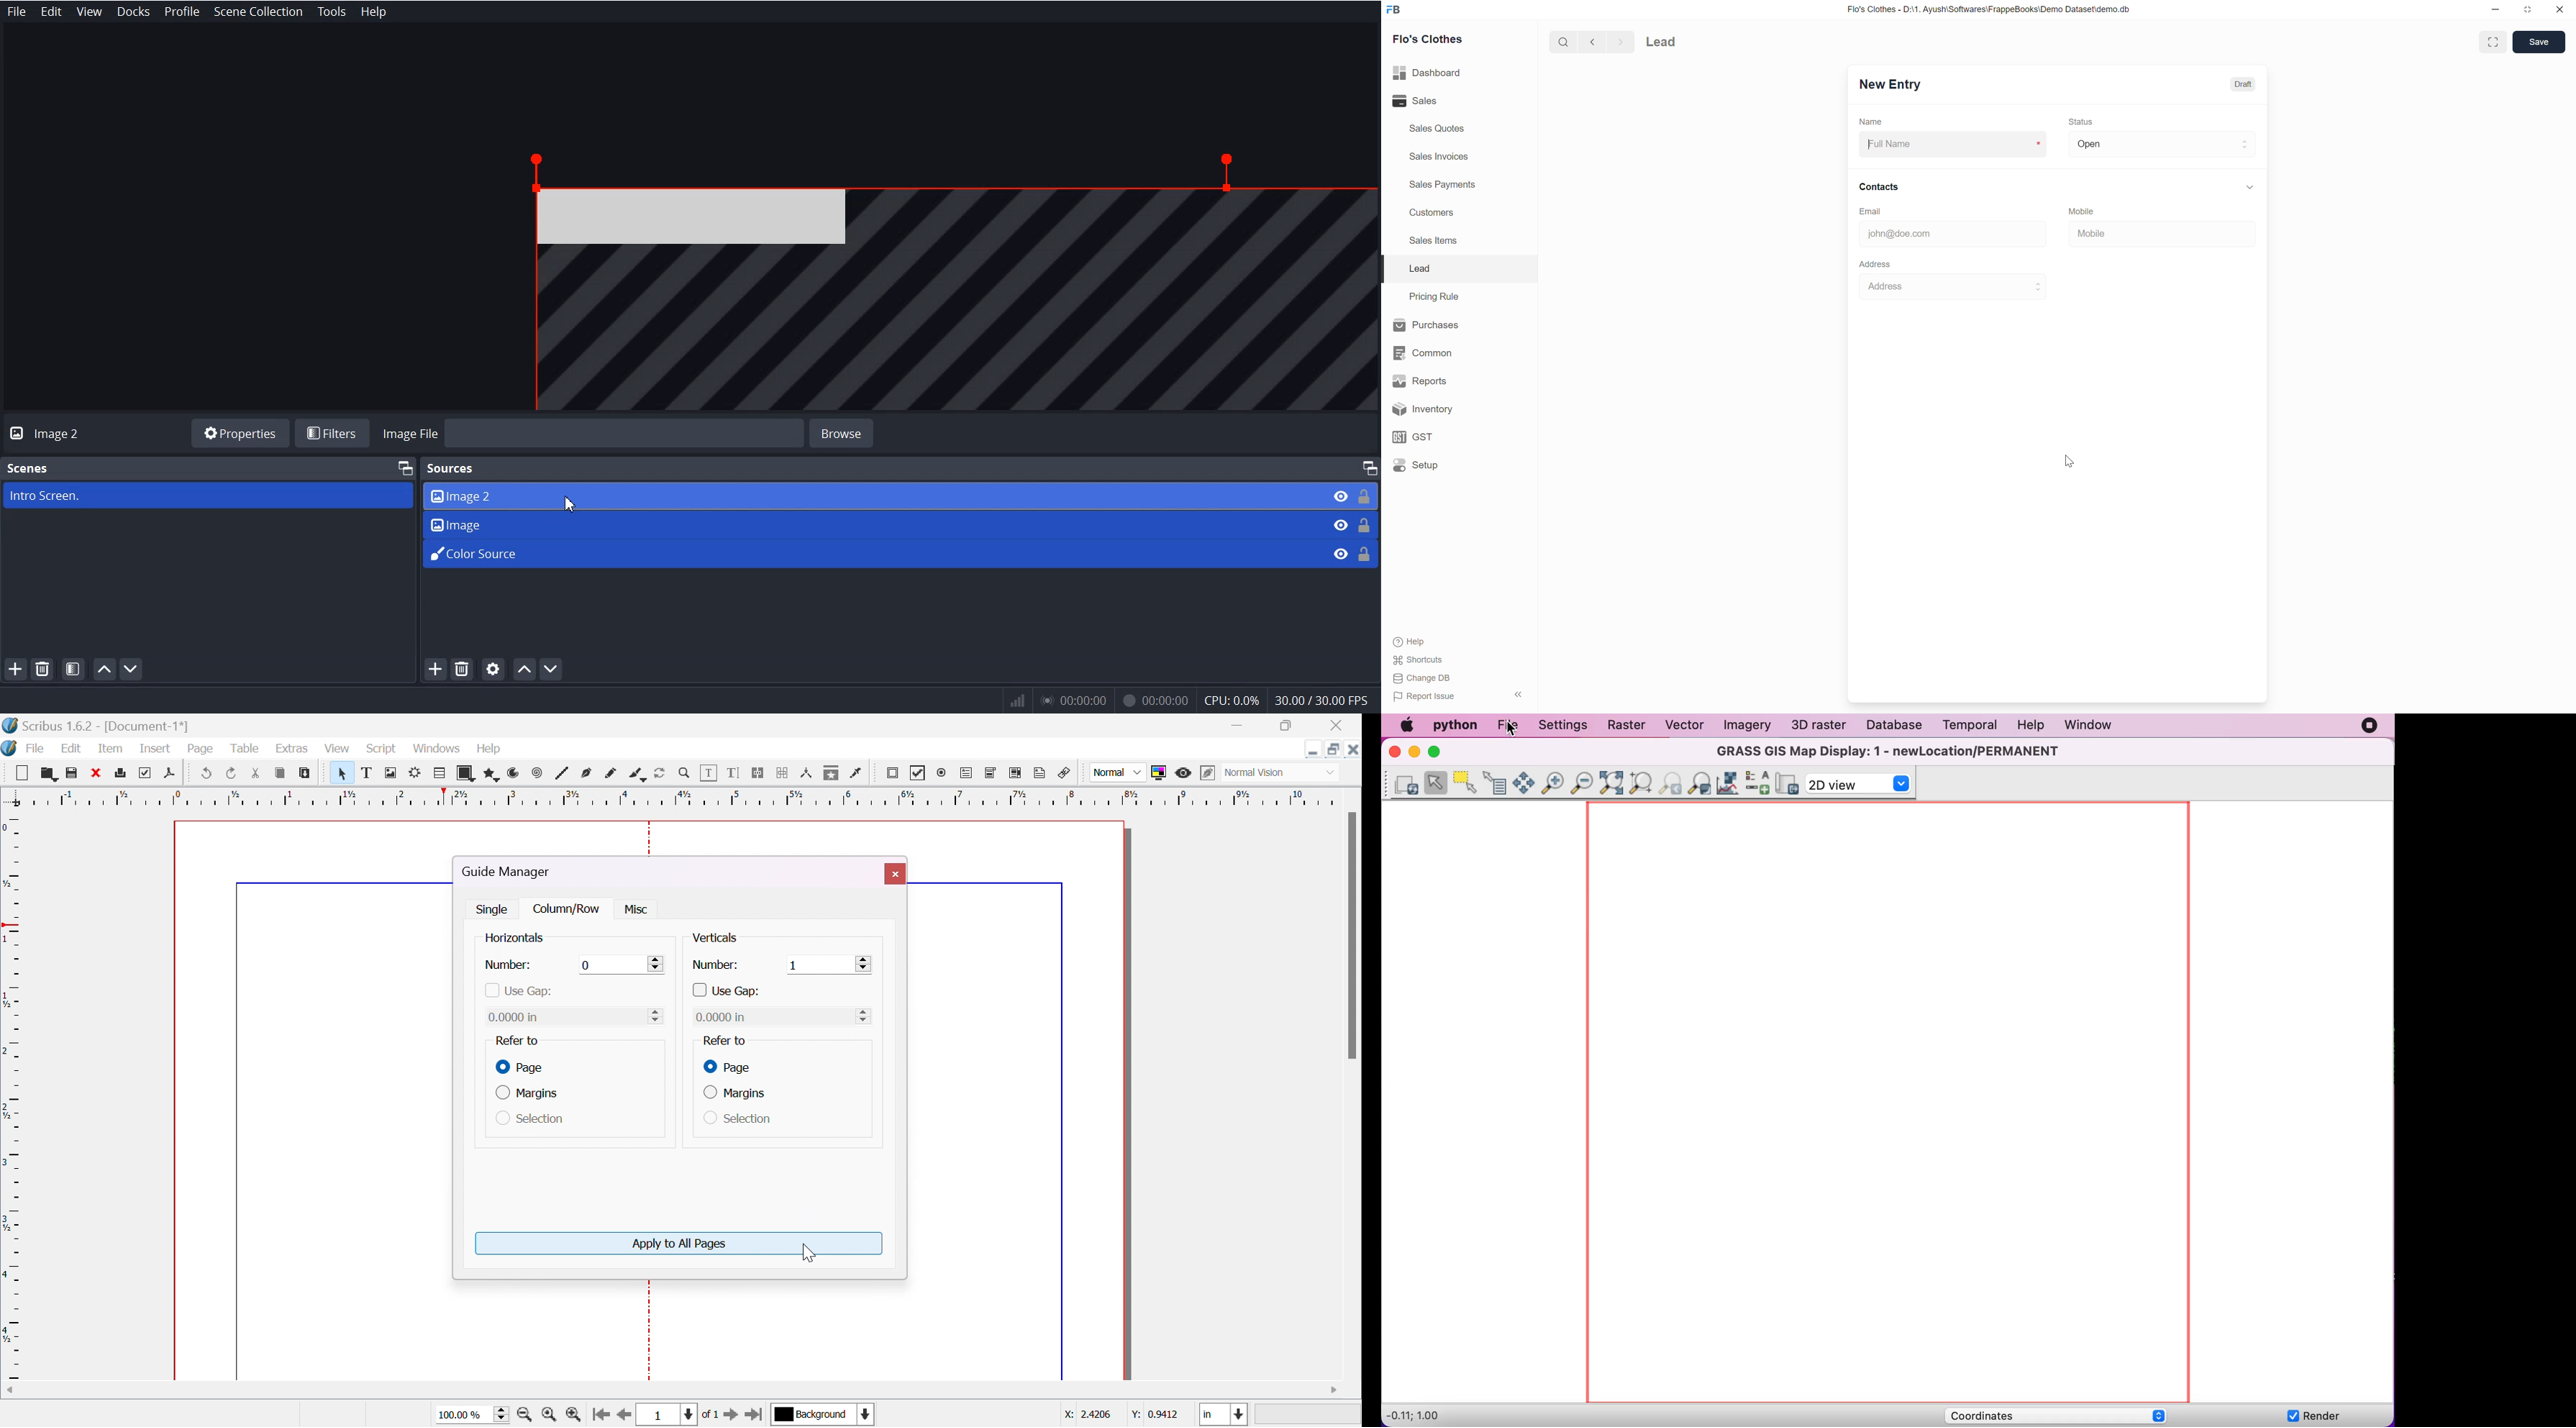 The width and height of the screenshot is (2576, 1428). Describe the element at coordinates (736, 772) in the screenshot. I see `edit text with story editor` at that location.